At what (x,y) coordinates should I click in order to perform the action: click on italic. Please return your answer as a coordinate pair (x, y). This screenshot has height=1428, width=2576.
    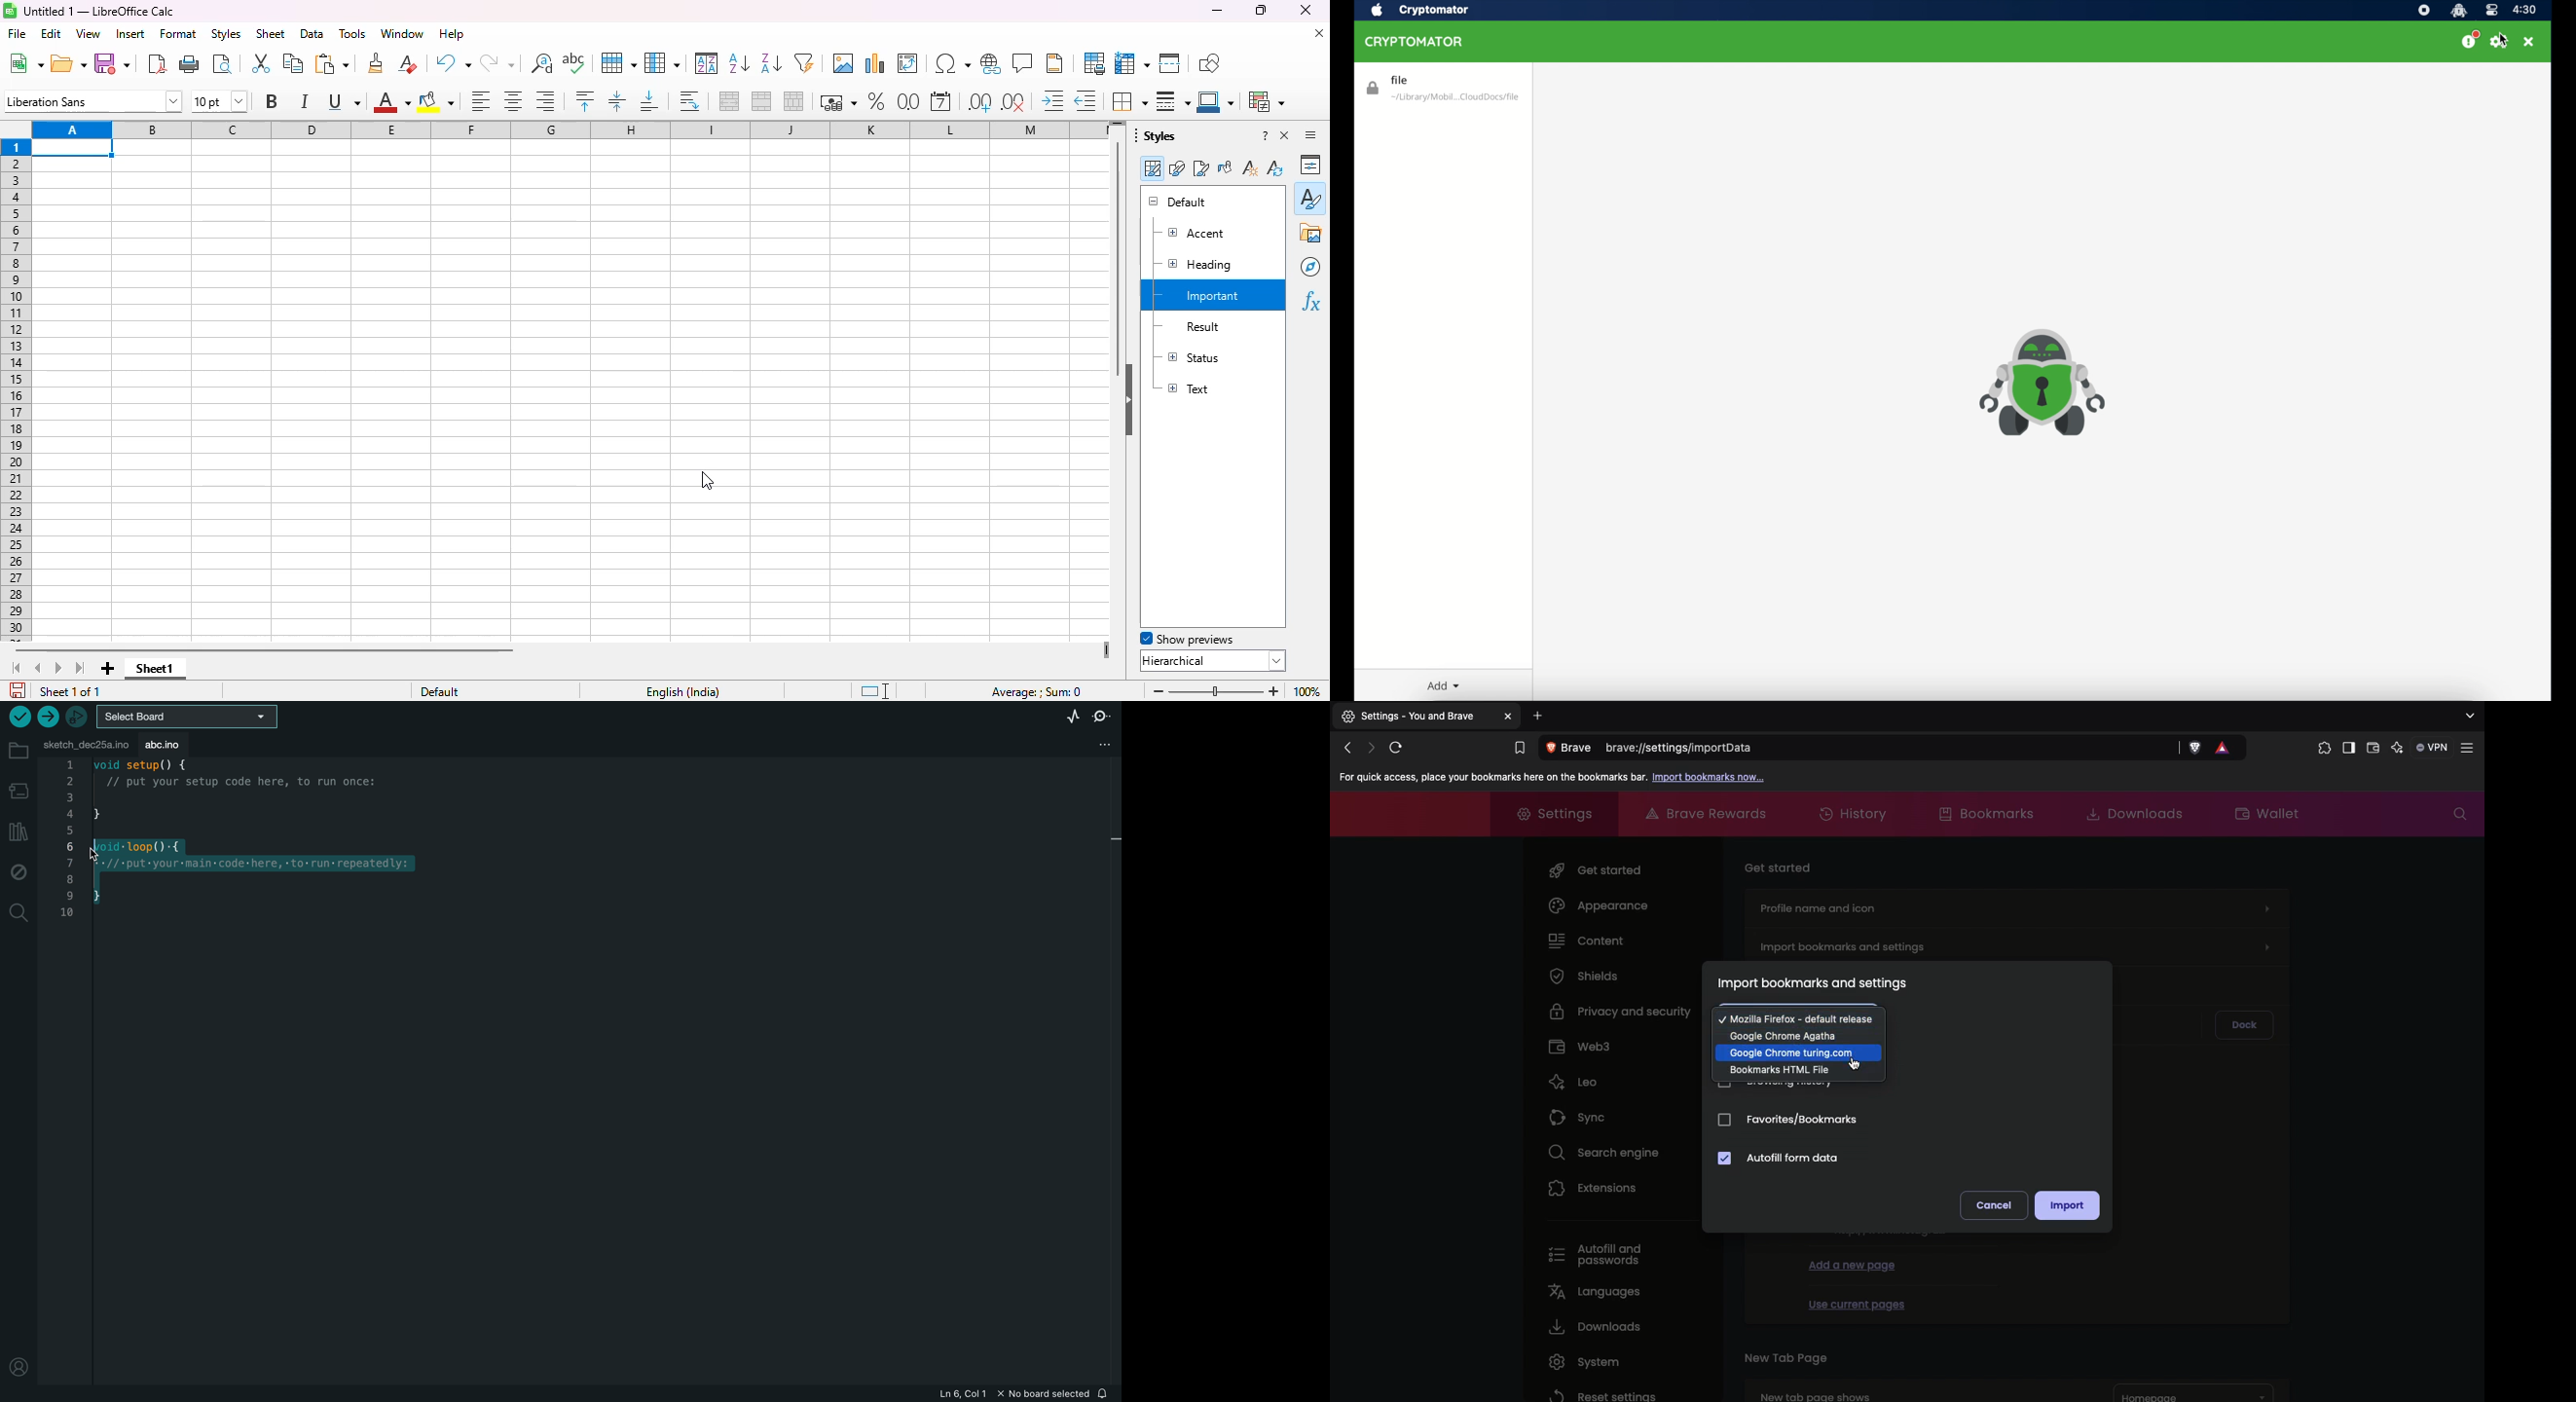
    Looking at the image, I should click on (303, 101).